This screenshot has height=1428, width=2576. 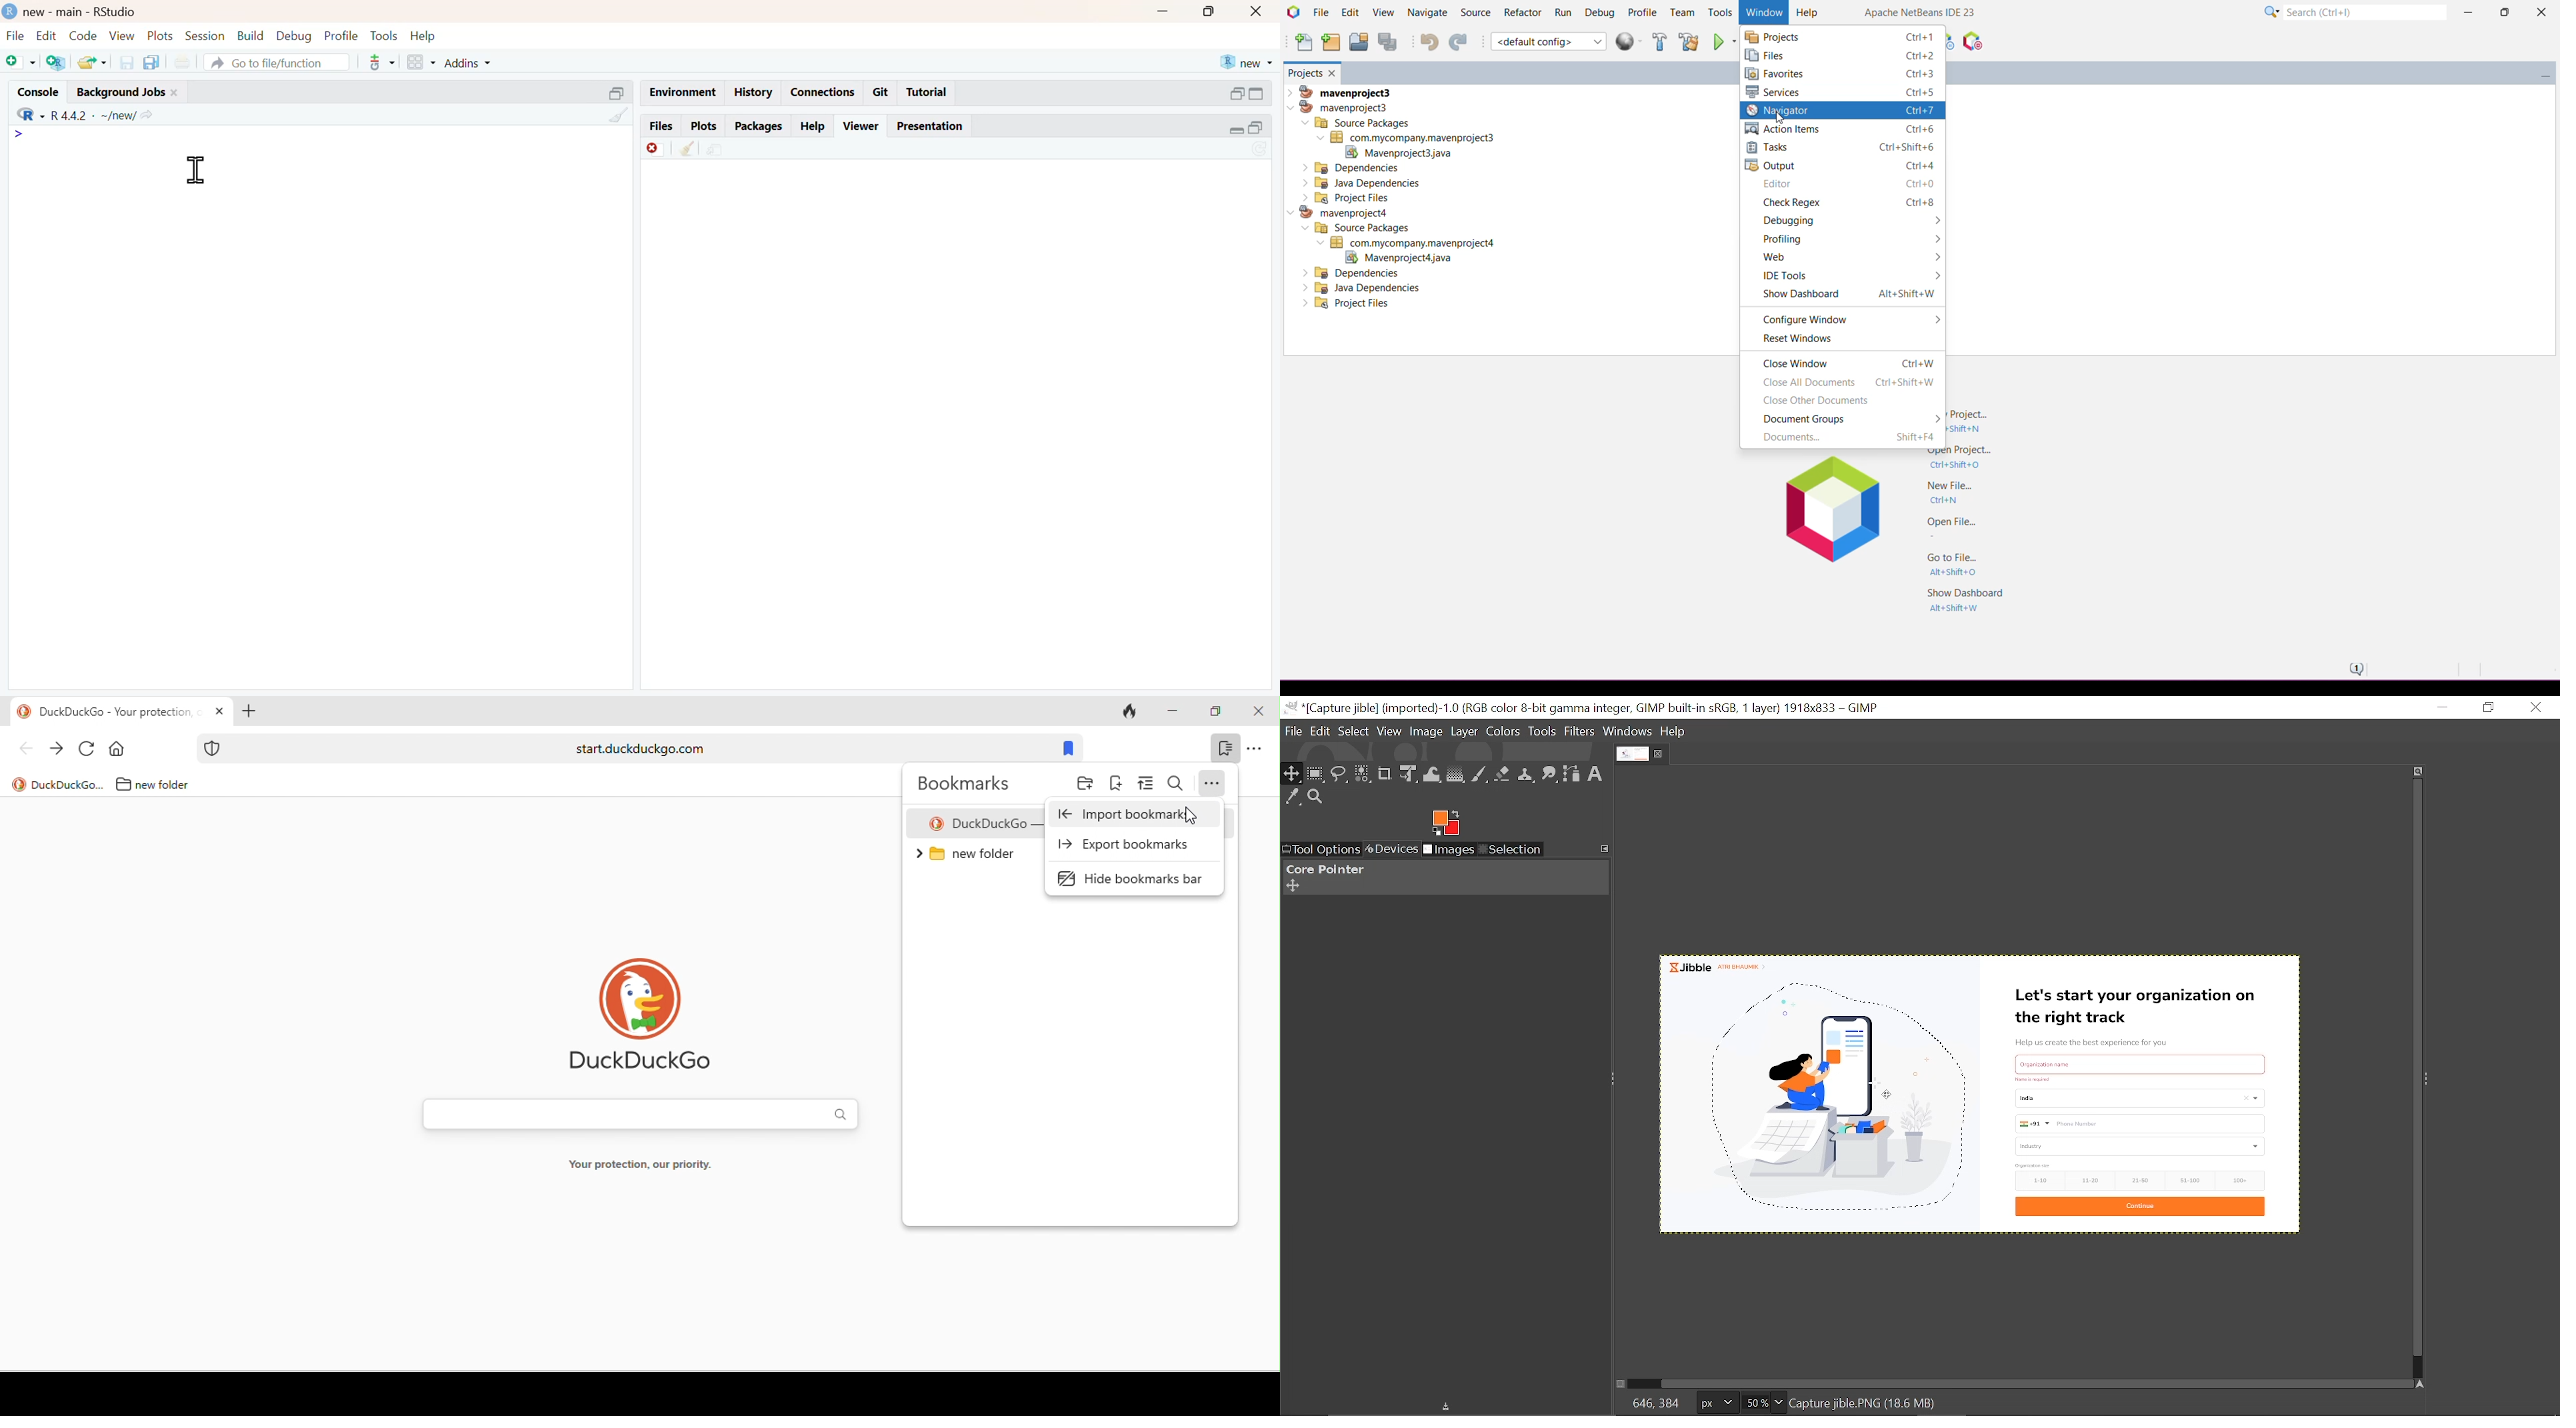 I want to click on open in separate window, so click(x=1255, y=127).